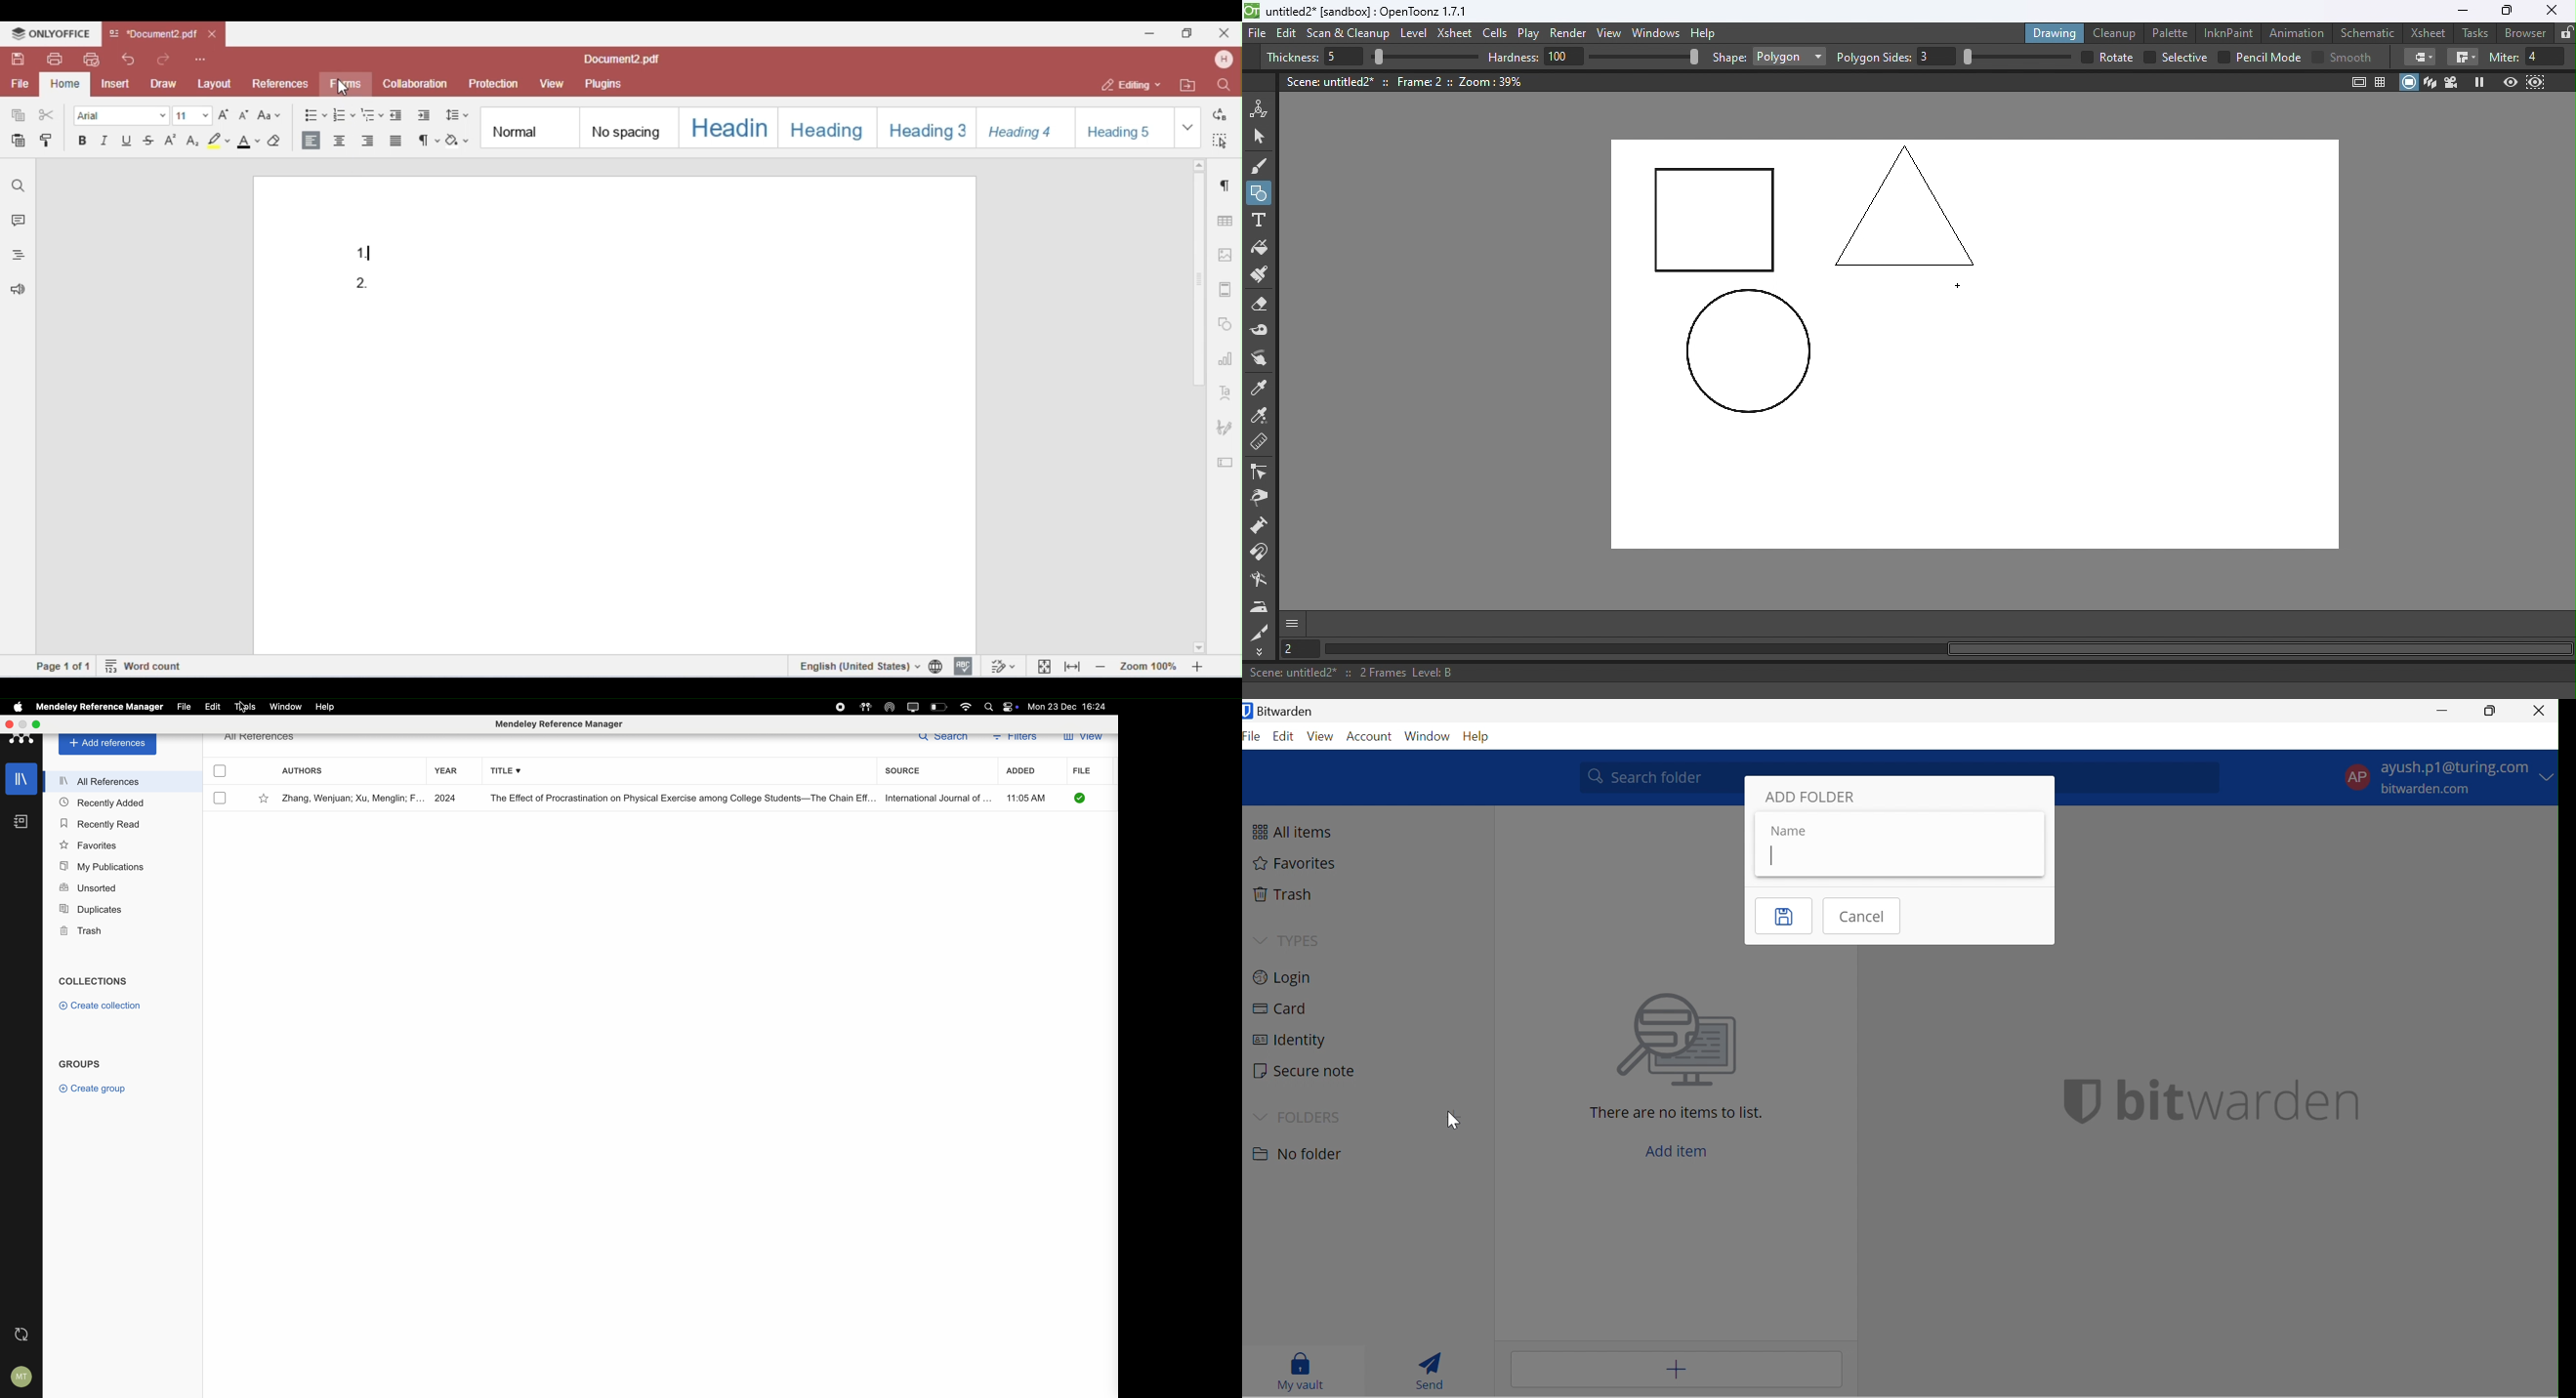 The image size is (2576, 1400). Describe the element at coordinates (1288, 896) in the screenshot. I see `Trash` at that location.